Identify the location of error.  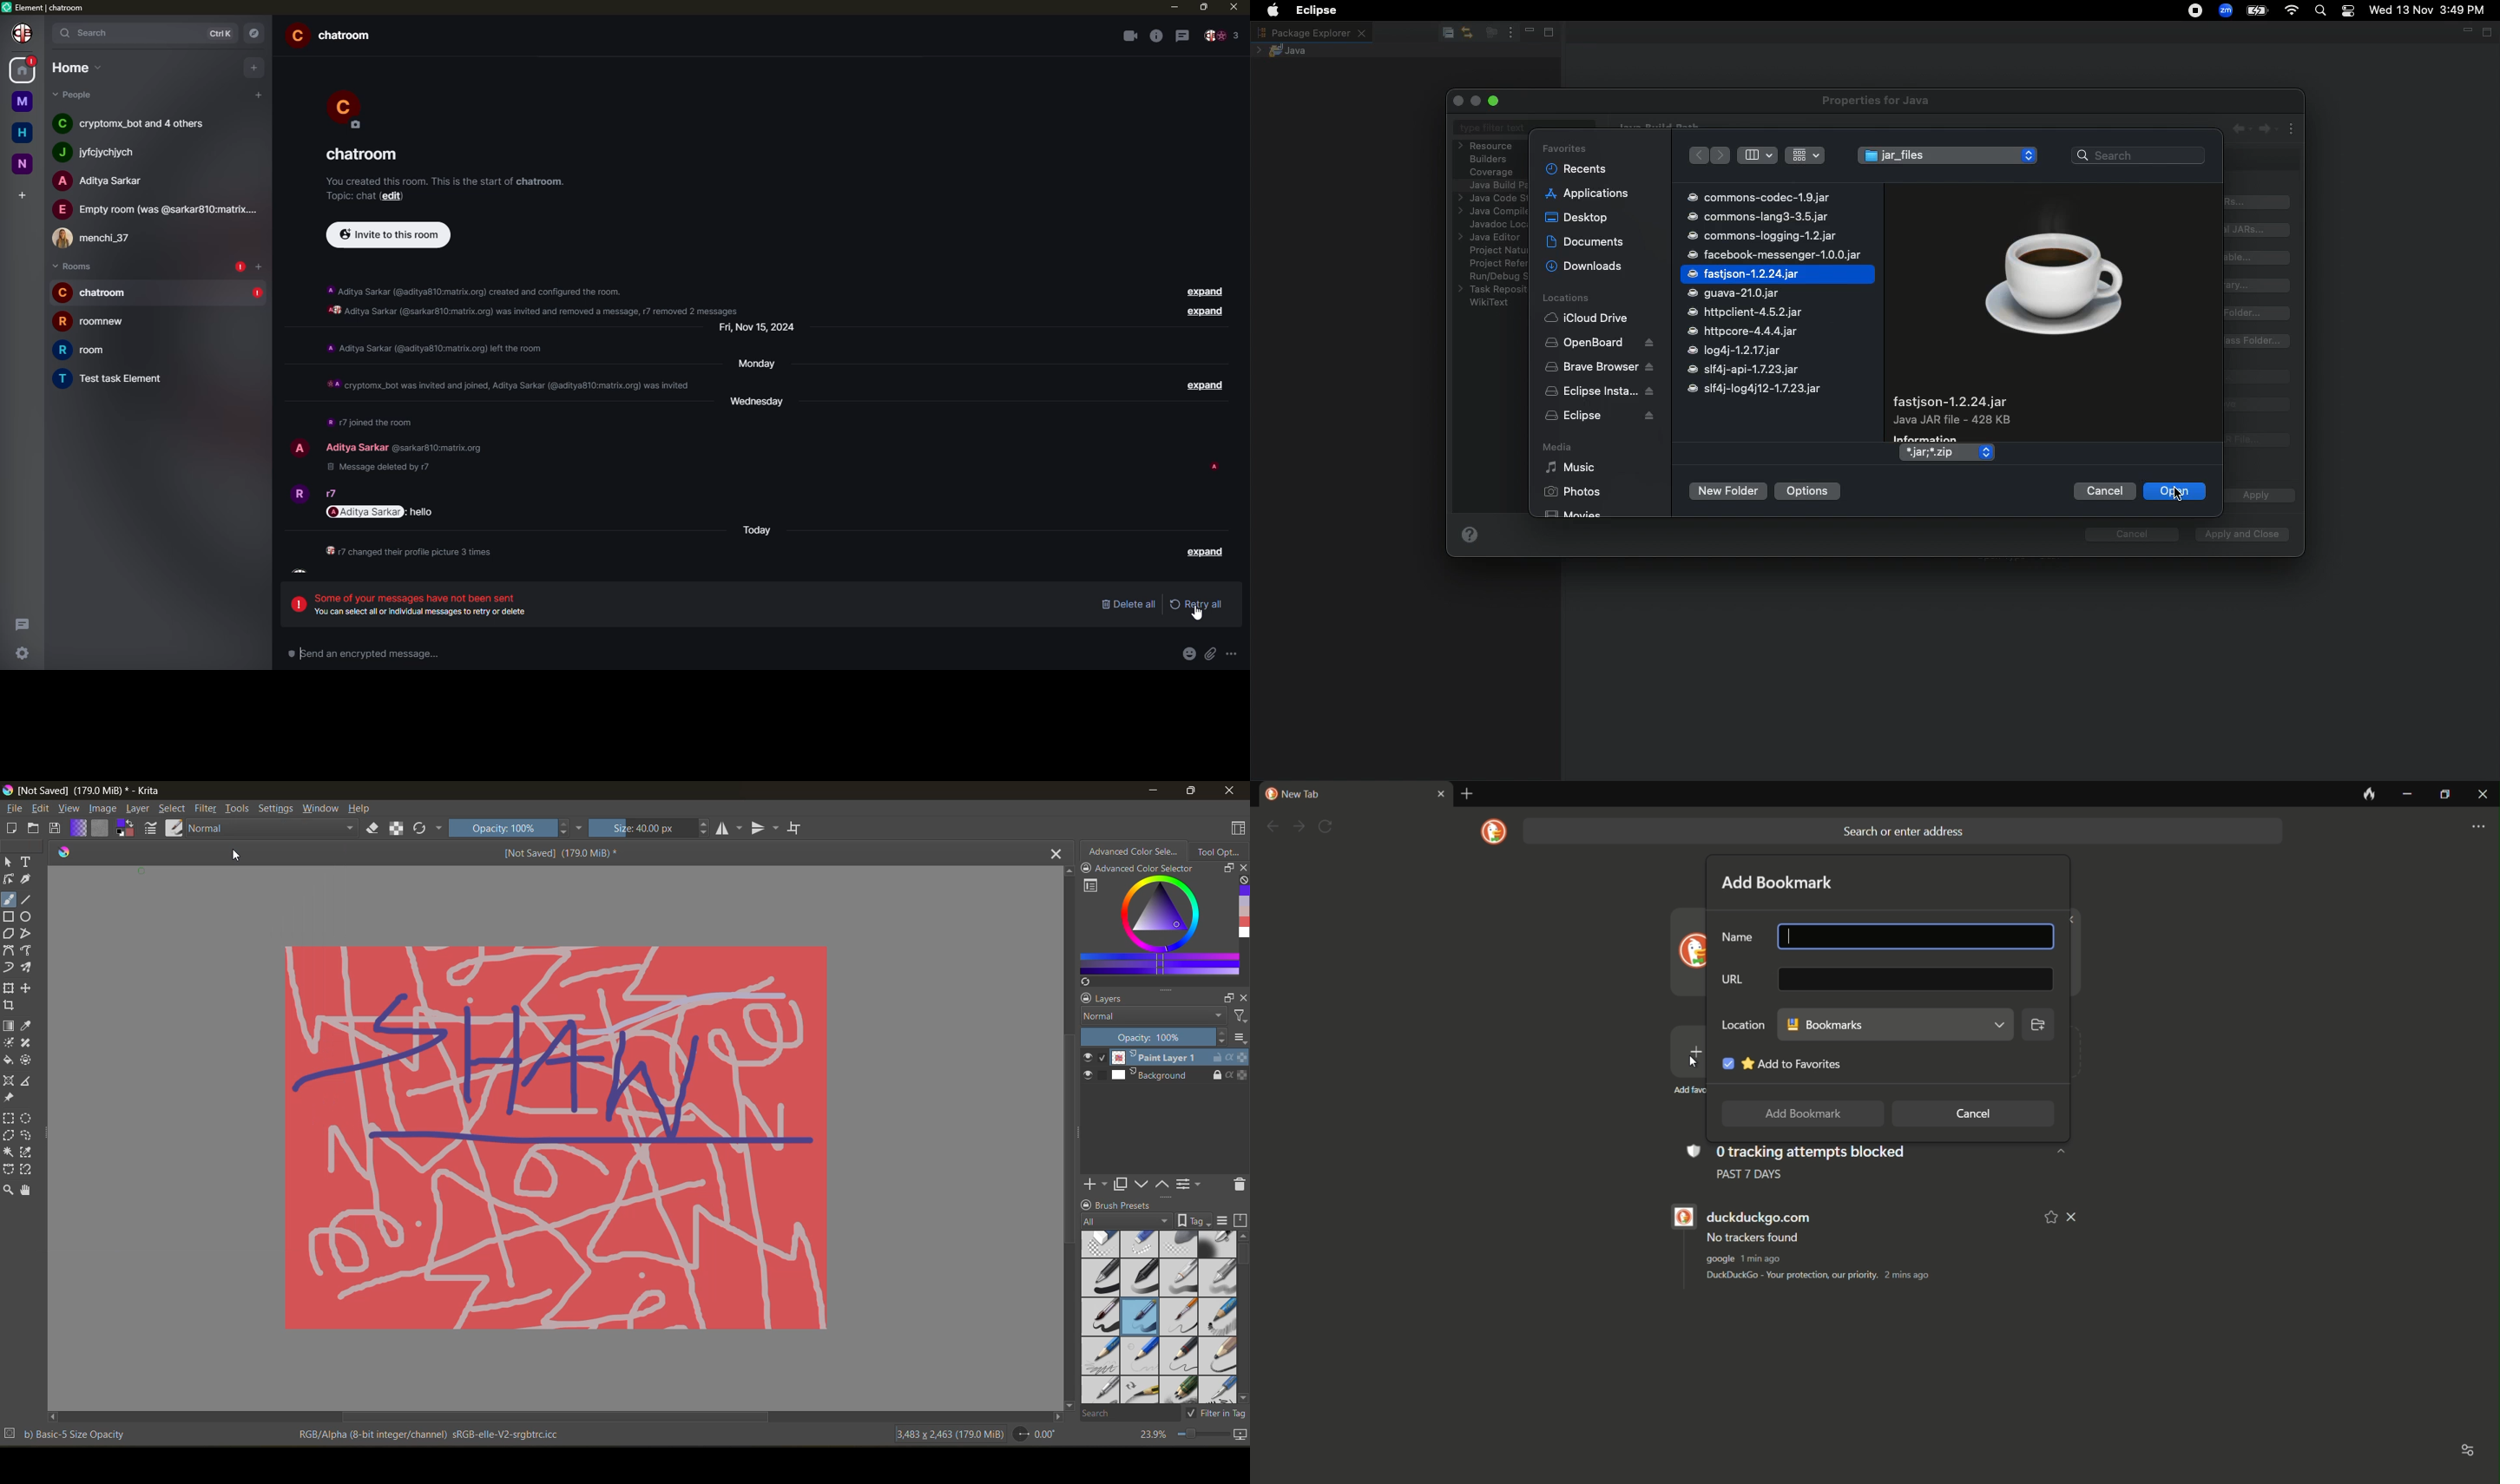
(257, 294).